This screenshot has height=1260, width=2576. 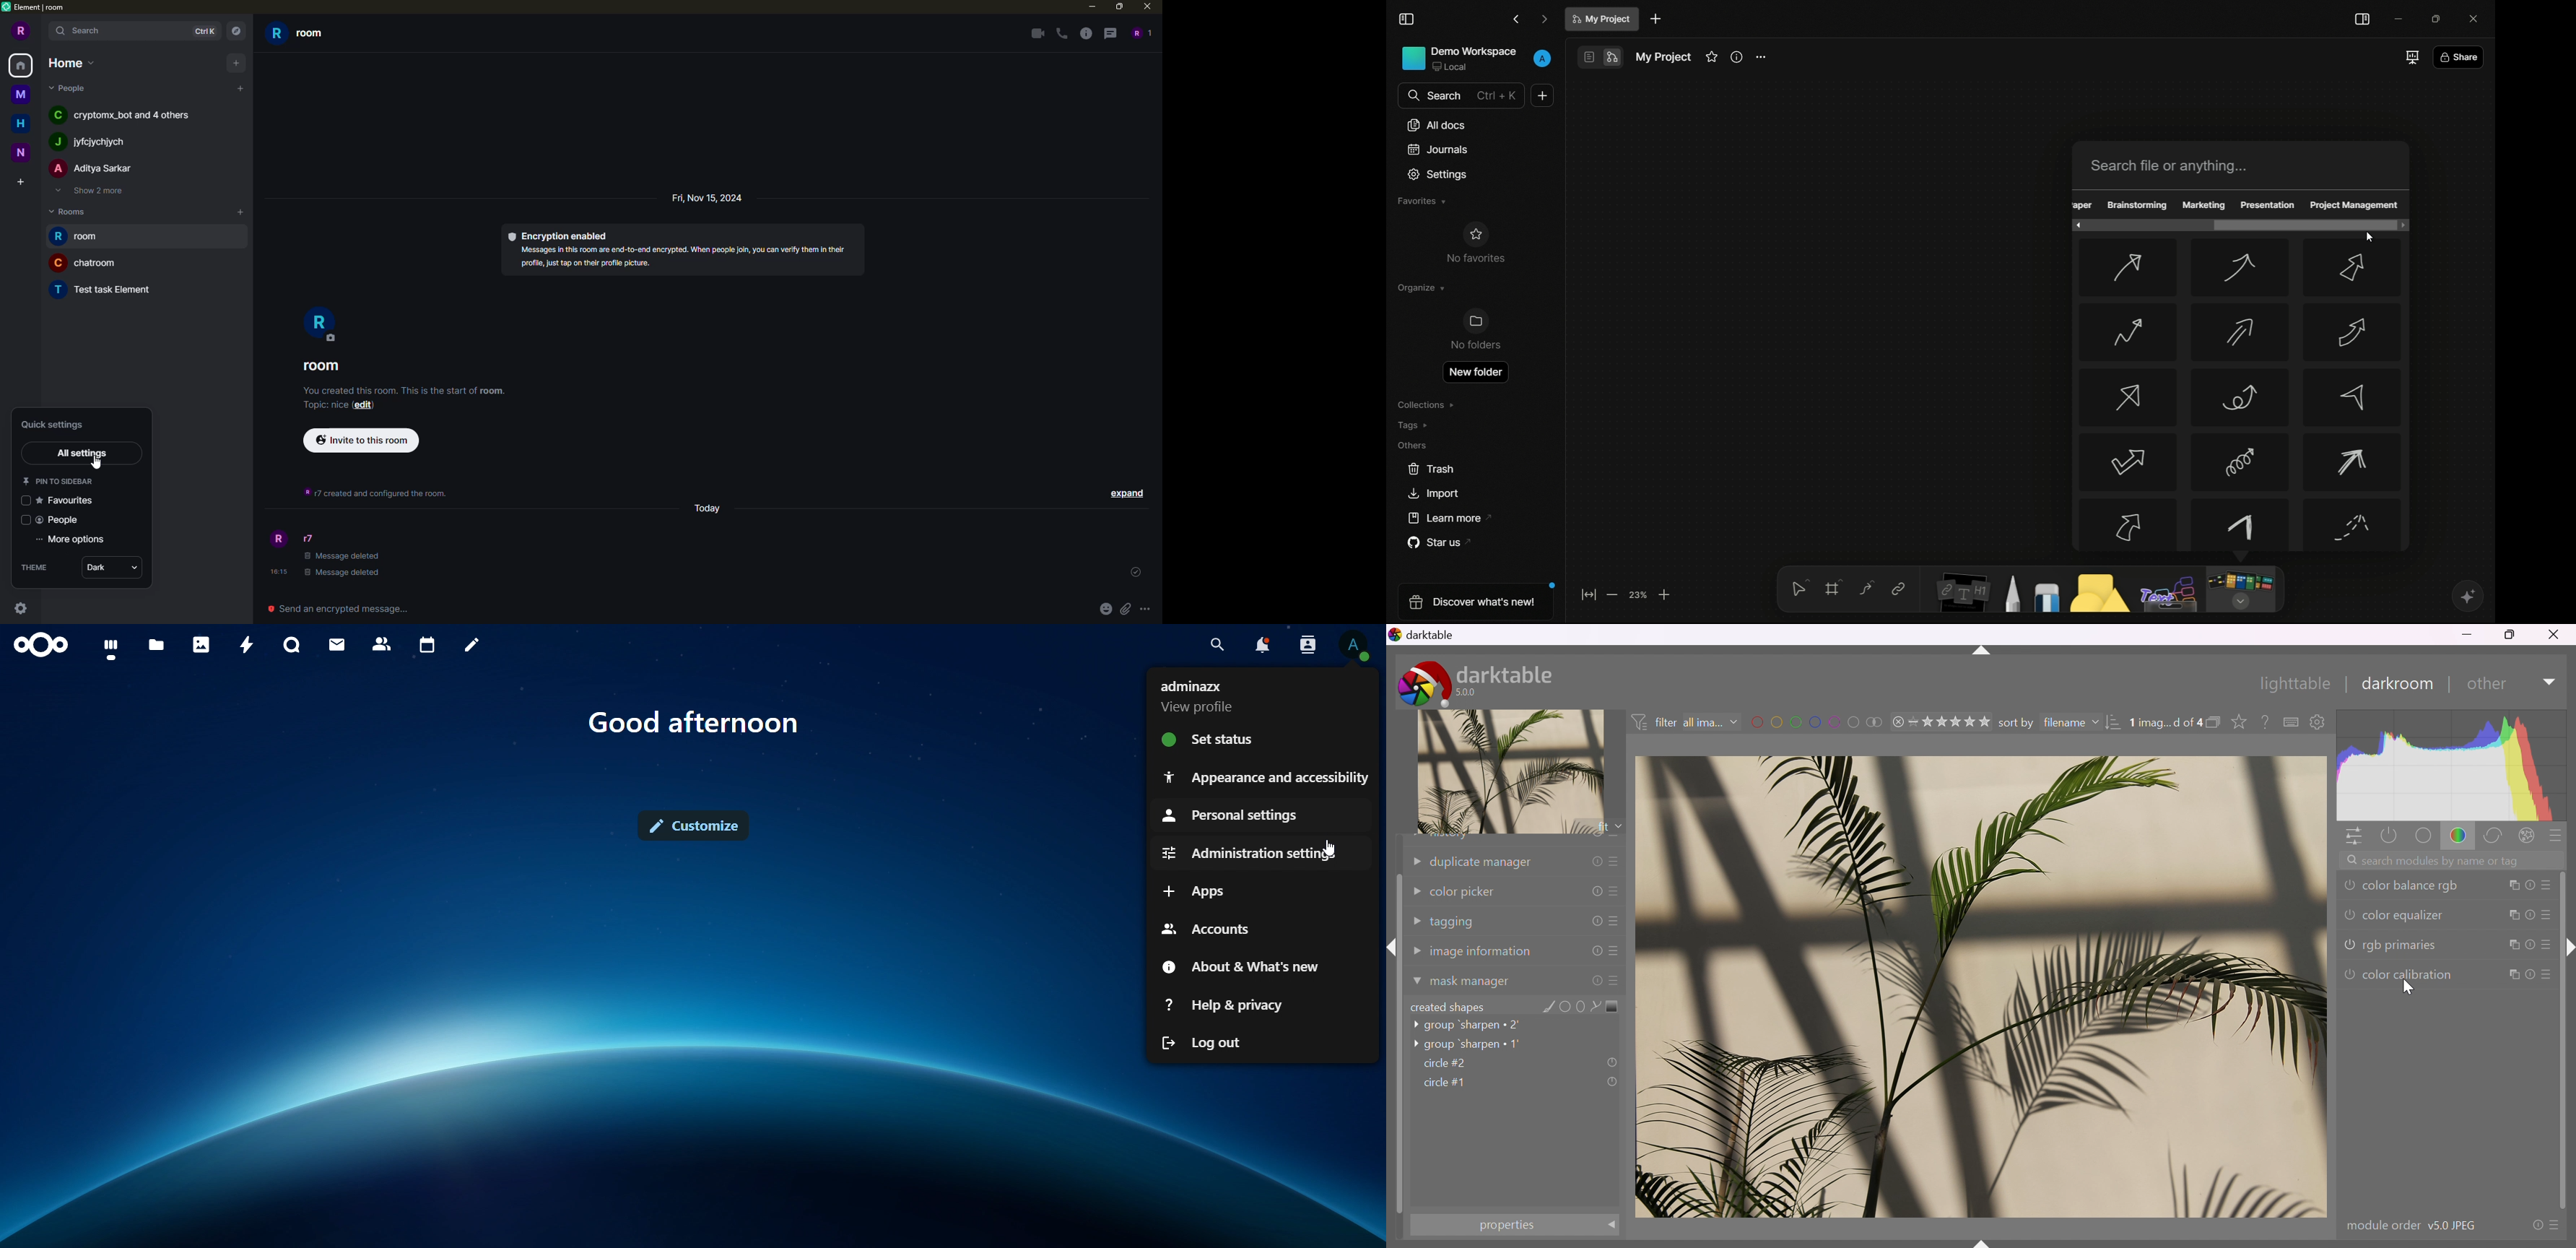 I want to click on duplicate manager, so click(x=1514, y=863).